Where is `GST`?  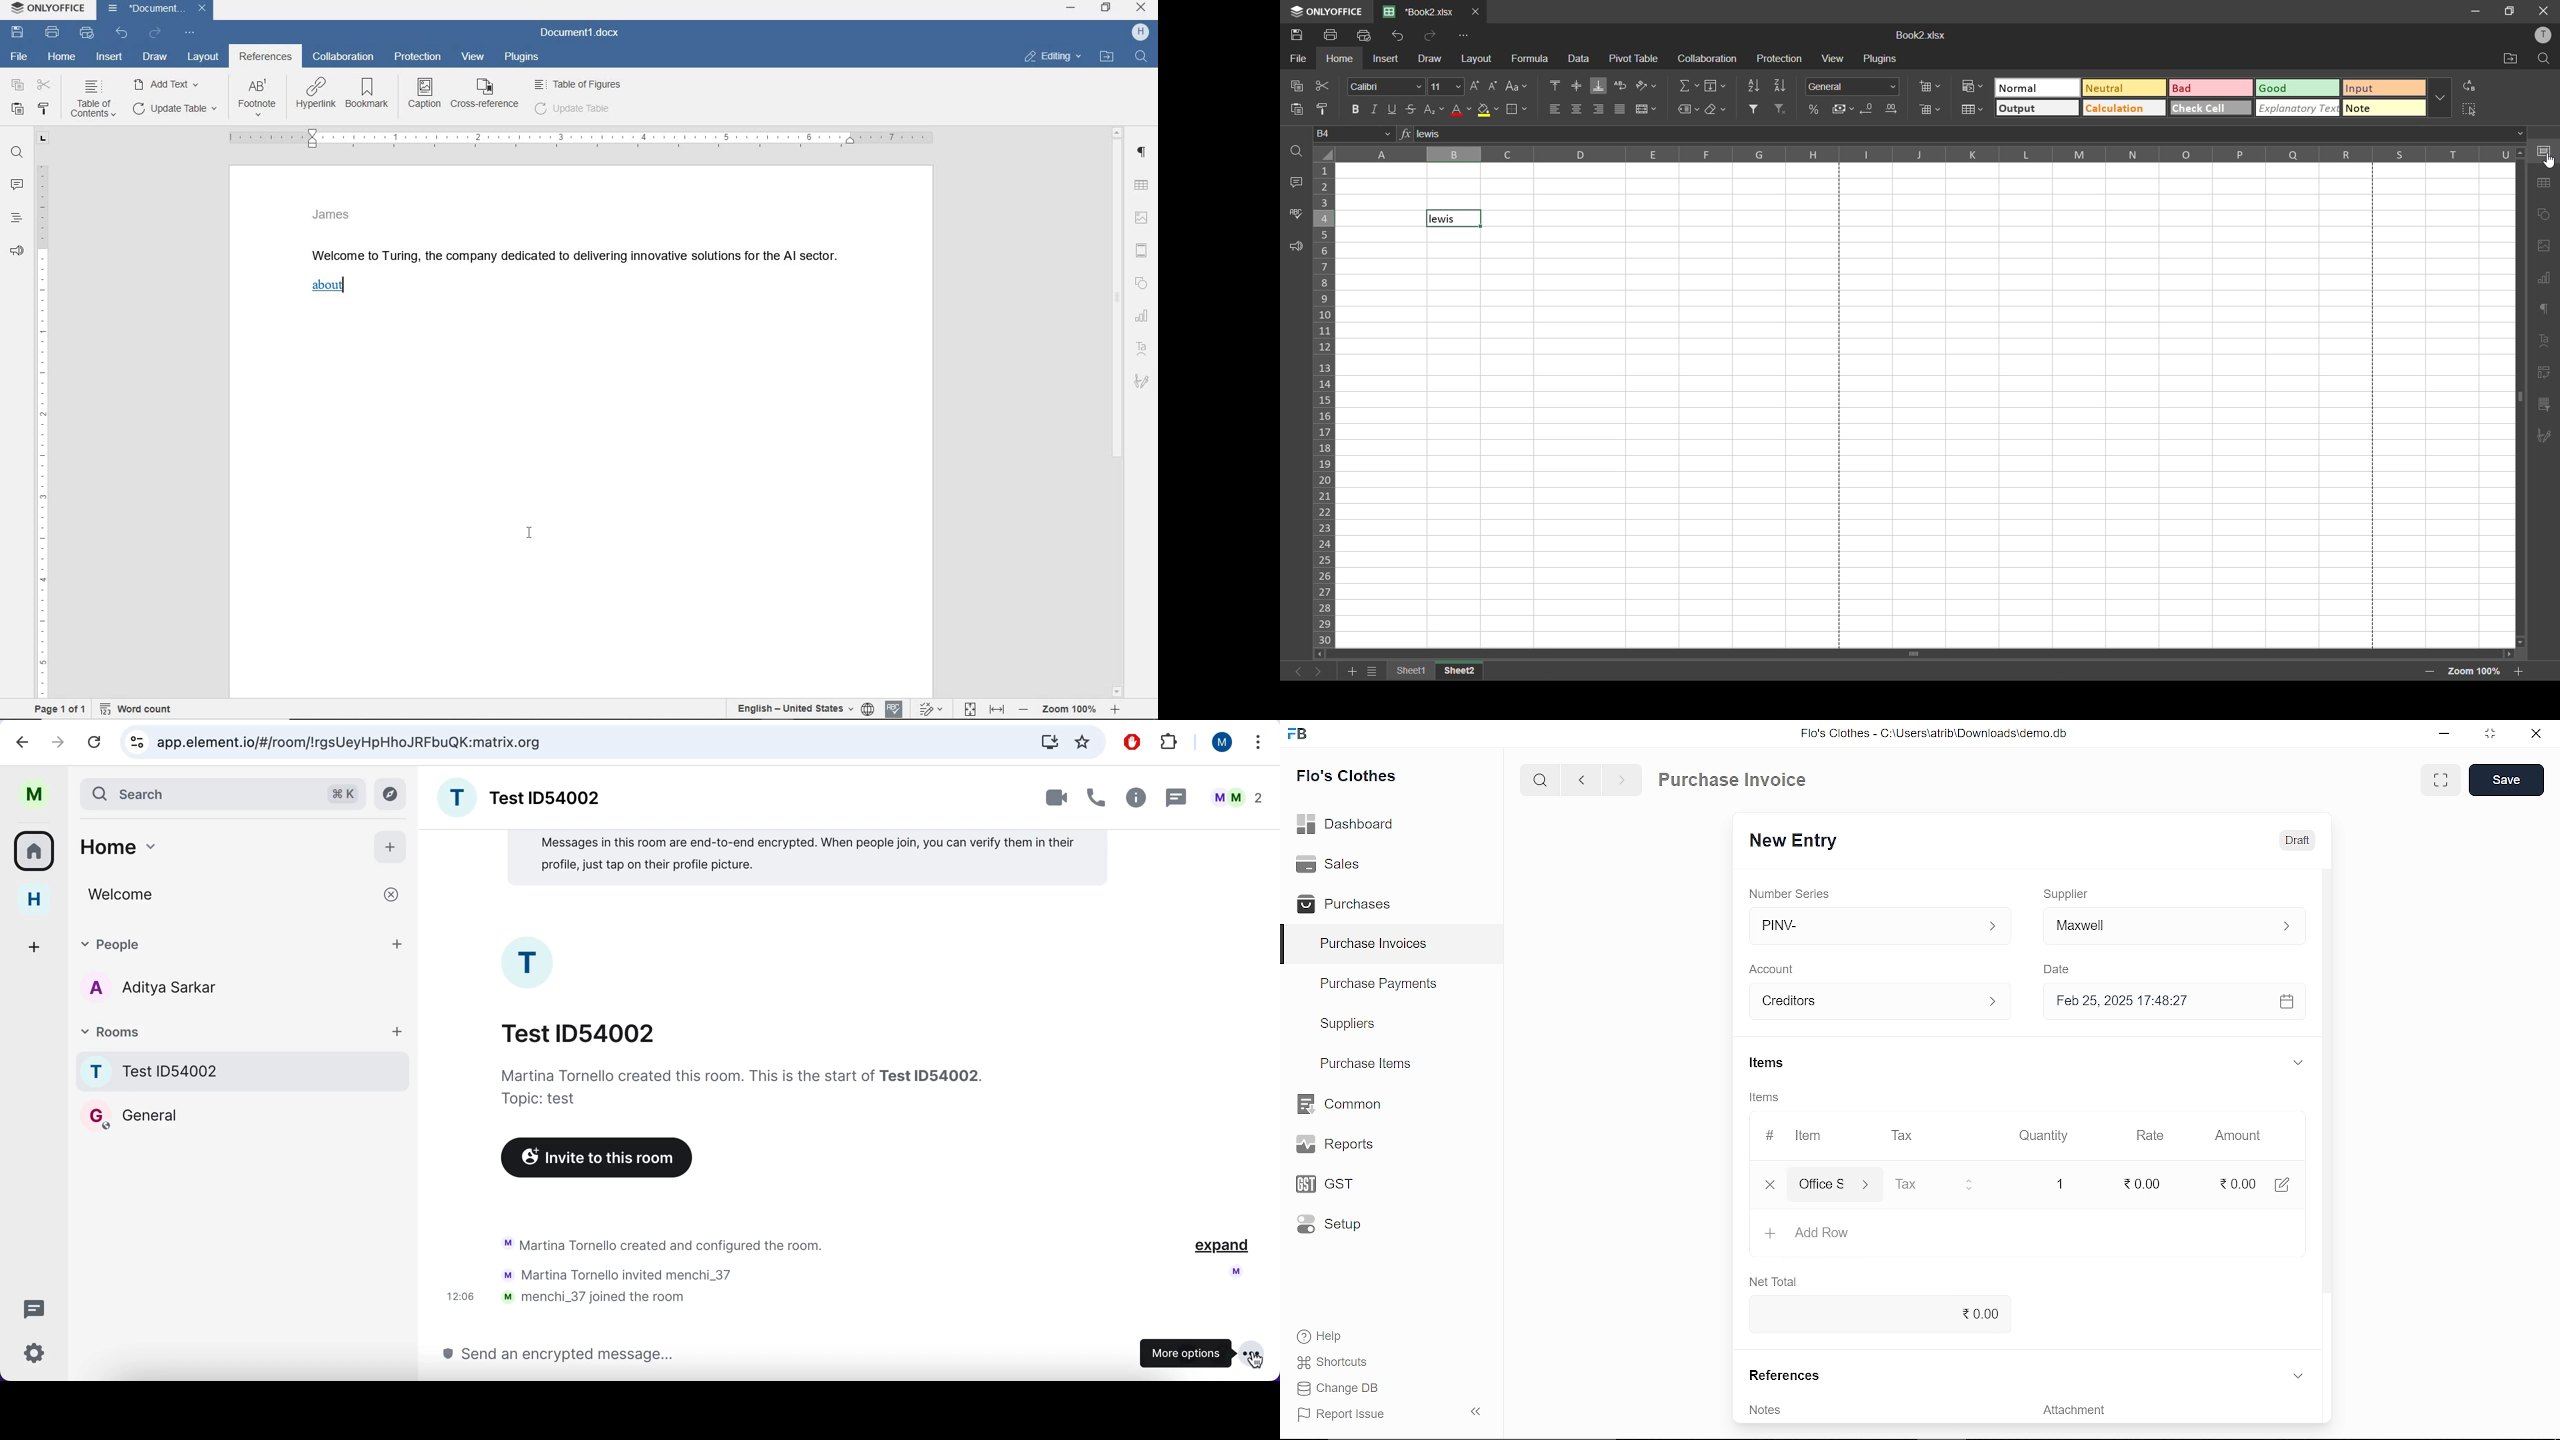 GST is located at coordinates (1318, 1185).